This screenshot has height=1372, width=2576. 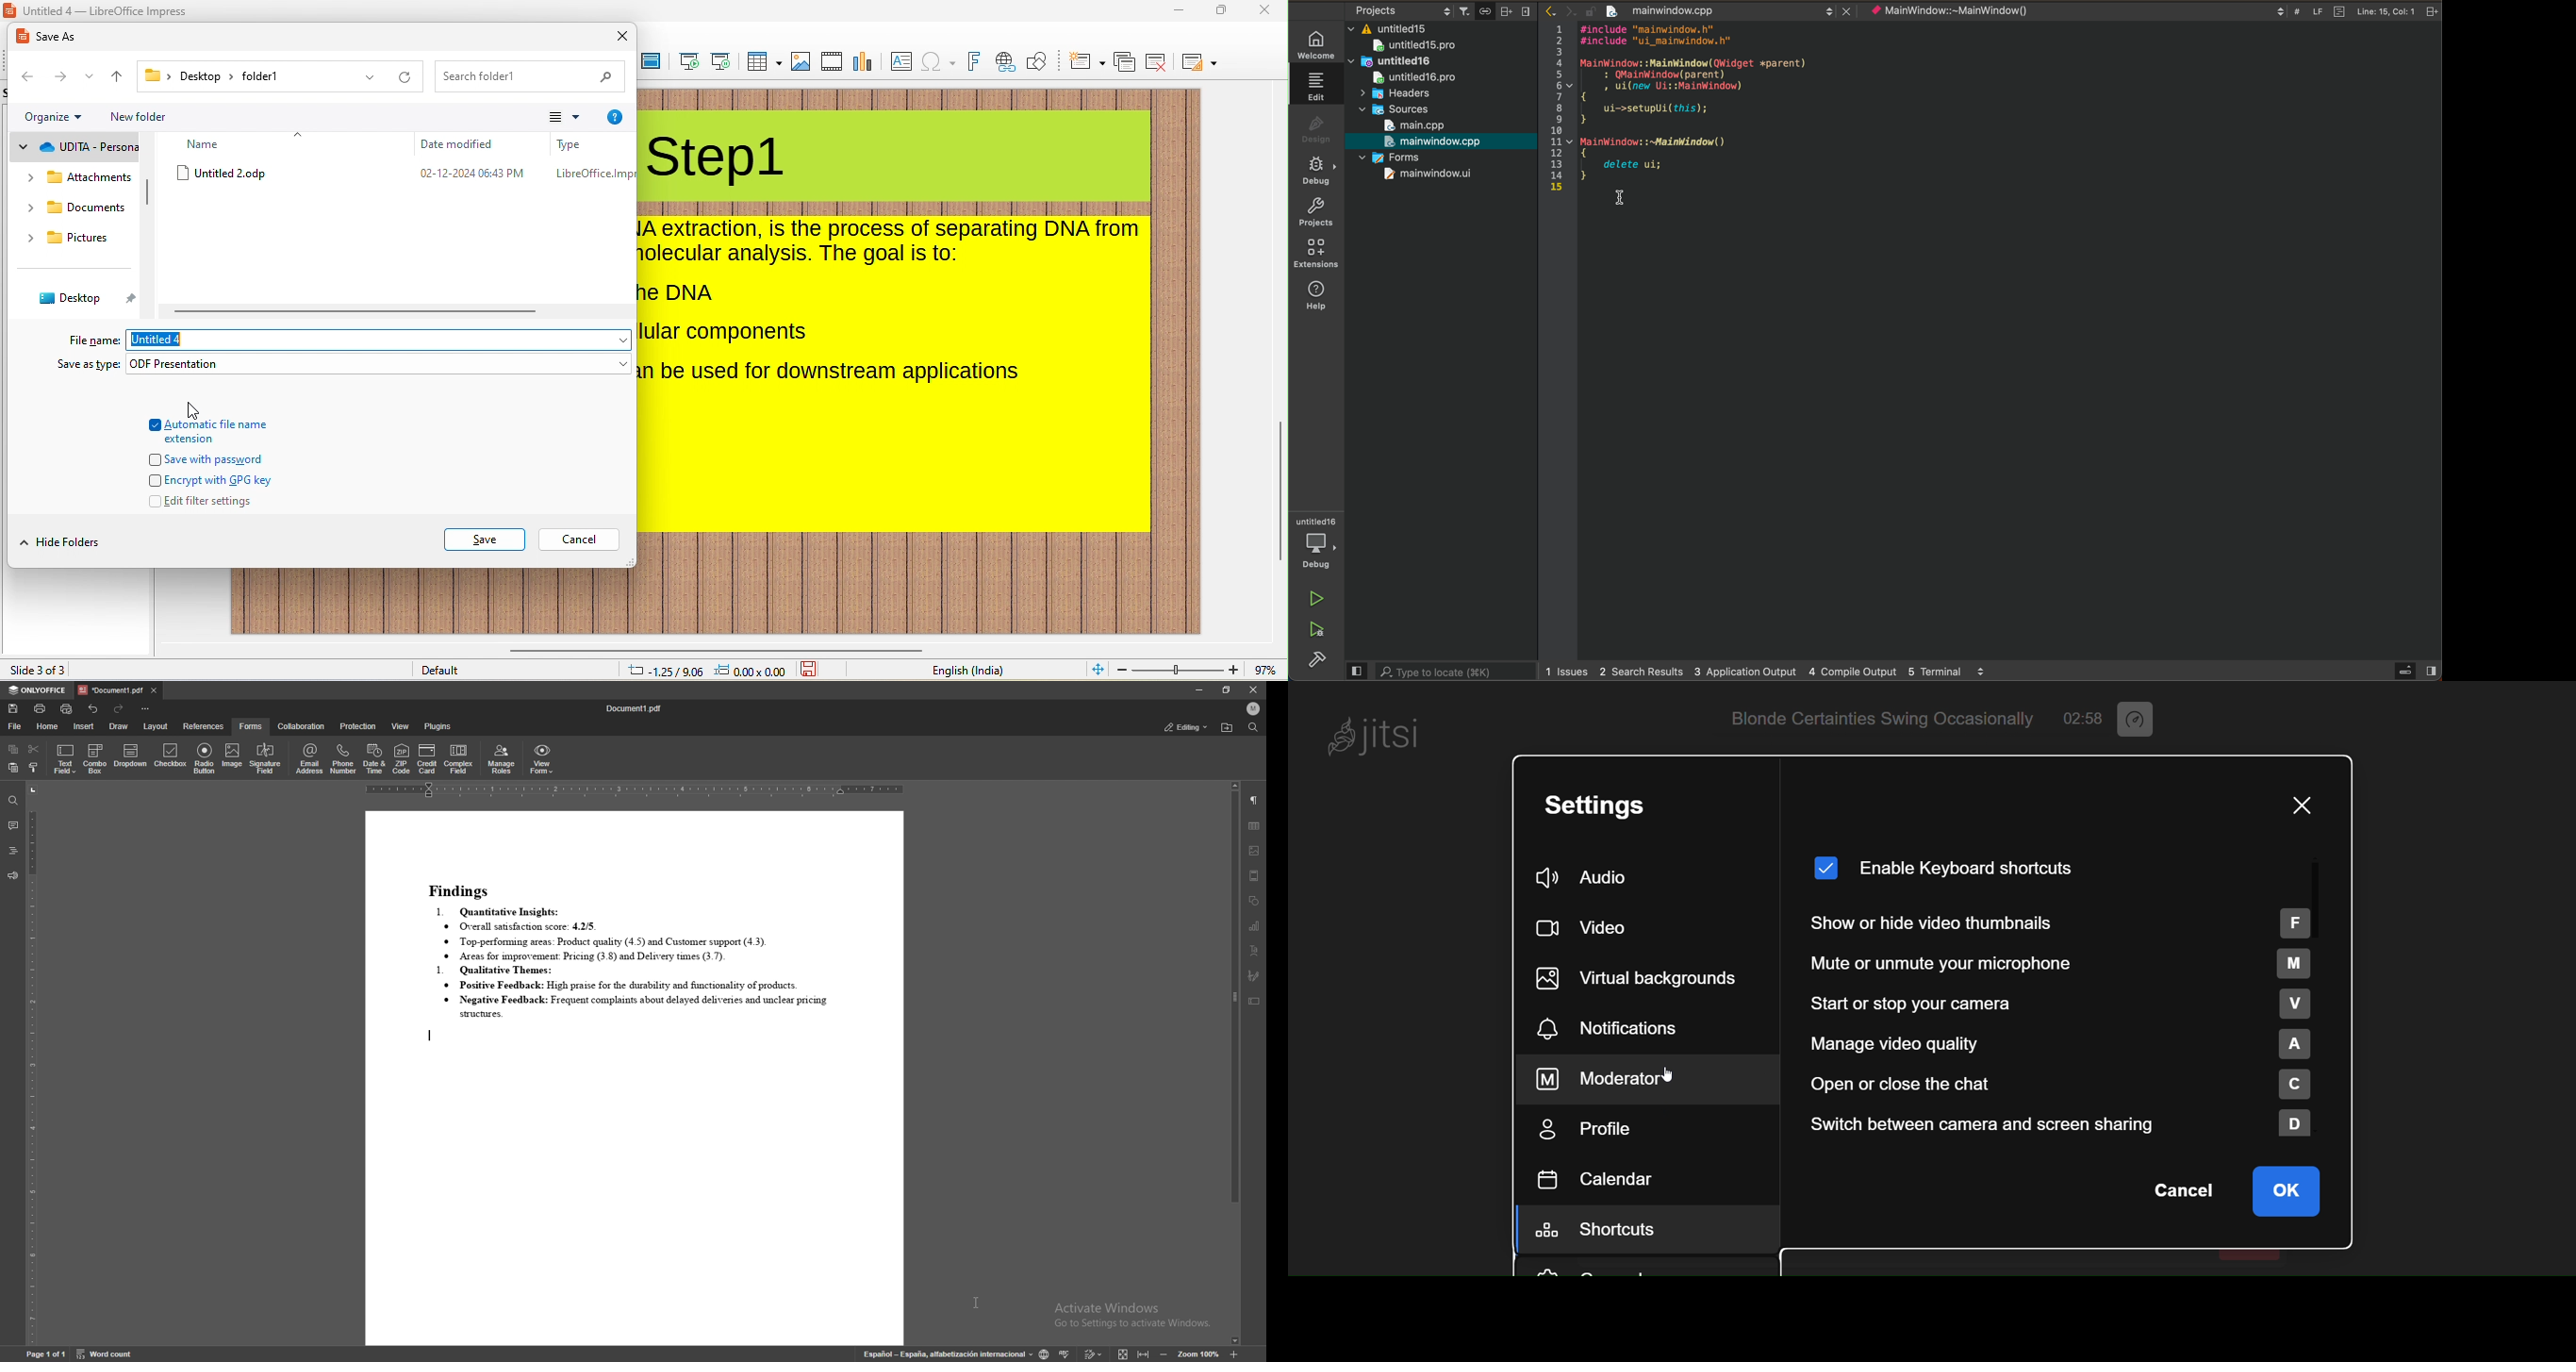 I want to click on dropdown, so click(x=131, y=757).